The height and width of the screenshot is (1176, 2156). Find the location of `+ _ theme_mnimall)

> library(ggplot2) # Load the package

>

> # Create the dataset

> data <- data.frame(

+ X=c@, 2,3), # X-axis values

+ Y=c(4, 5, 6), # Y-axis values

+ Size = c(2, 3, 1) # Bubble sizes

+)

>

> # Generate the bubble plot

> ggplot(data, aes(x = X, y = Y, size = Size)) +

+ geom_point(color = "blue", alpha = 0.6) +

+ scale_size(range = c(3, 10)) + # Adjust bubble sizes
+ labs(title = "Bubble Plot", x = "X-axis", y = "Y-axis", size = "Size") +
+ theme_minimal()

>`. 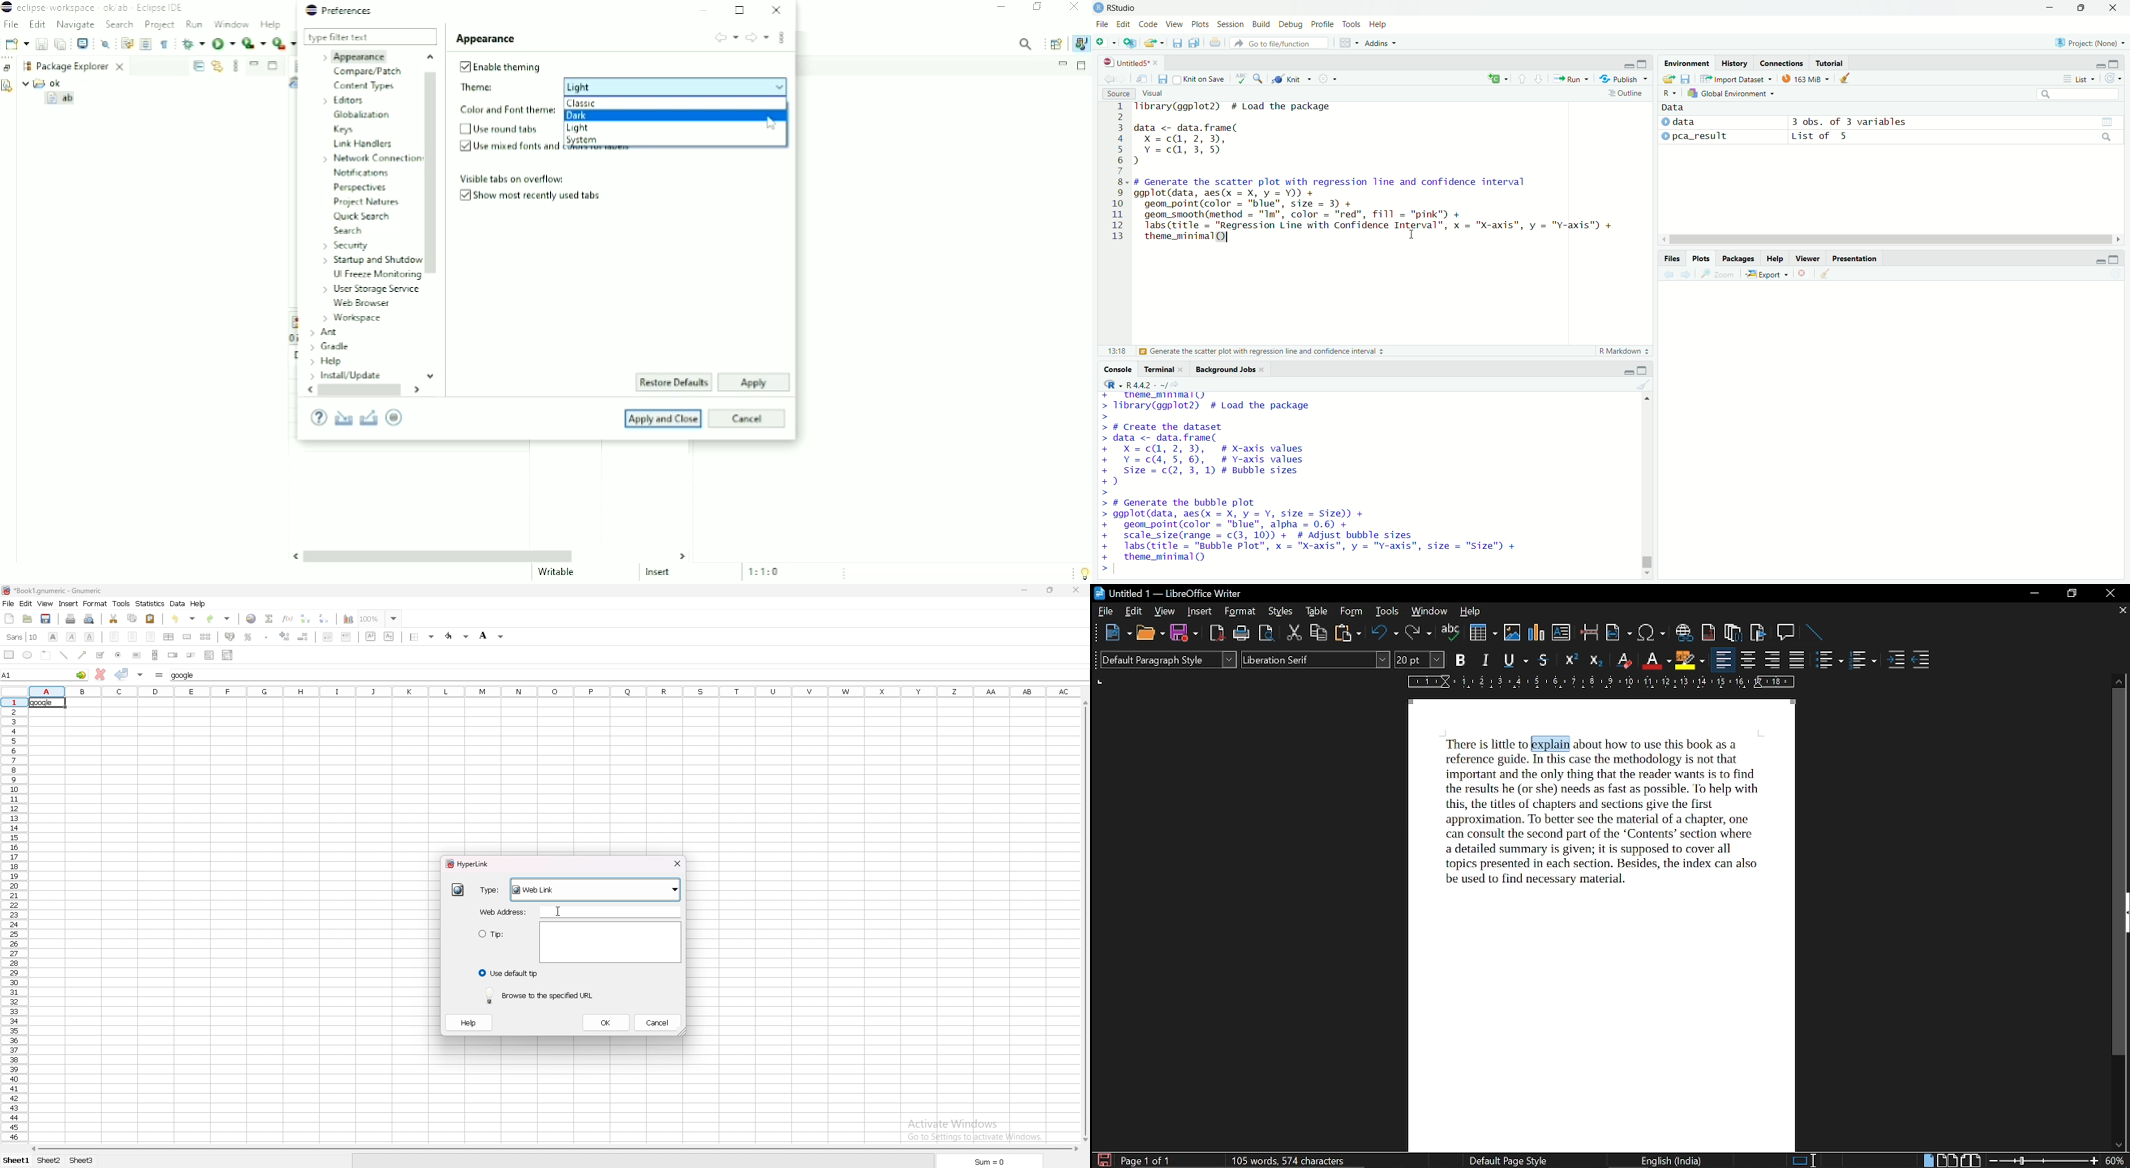

+ _ theme_mnimall)

> library(ggplot2) # Load the package

>

> # Create the dataset

> data <- data.frame(

+ X=c@, 2,3), # X-axis values

+ Y=c(4, 5, 6), # Y-axis values

+ Size = c(2, 3, 1) # Bubble sizes

+)

>

> # Generate the bubble plot

> ggplot(data, aes(x = X, y = Y, size = Size)) +

+ geom_point(color = "blue", alpha = 0.6) +

+ scale_size(range = c(3, 10)) + # Adjust bubble sizes
+ labs(title = "Bubble Plot", x = "X-axis", y = "Y-axis", size = "Size") +
+ theme_minimal()

> is located at coordinates (1313, 483).